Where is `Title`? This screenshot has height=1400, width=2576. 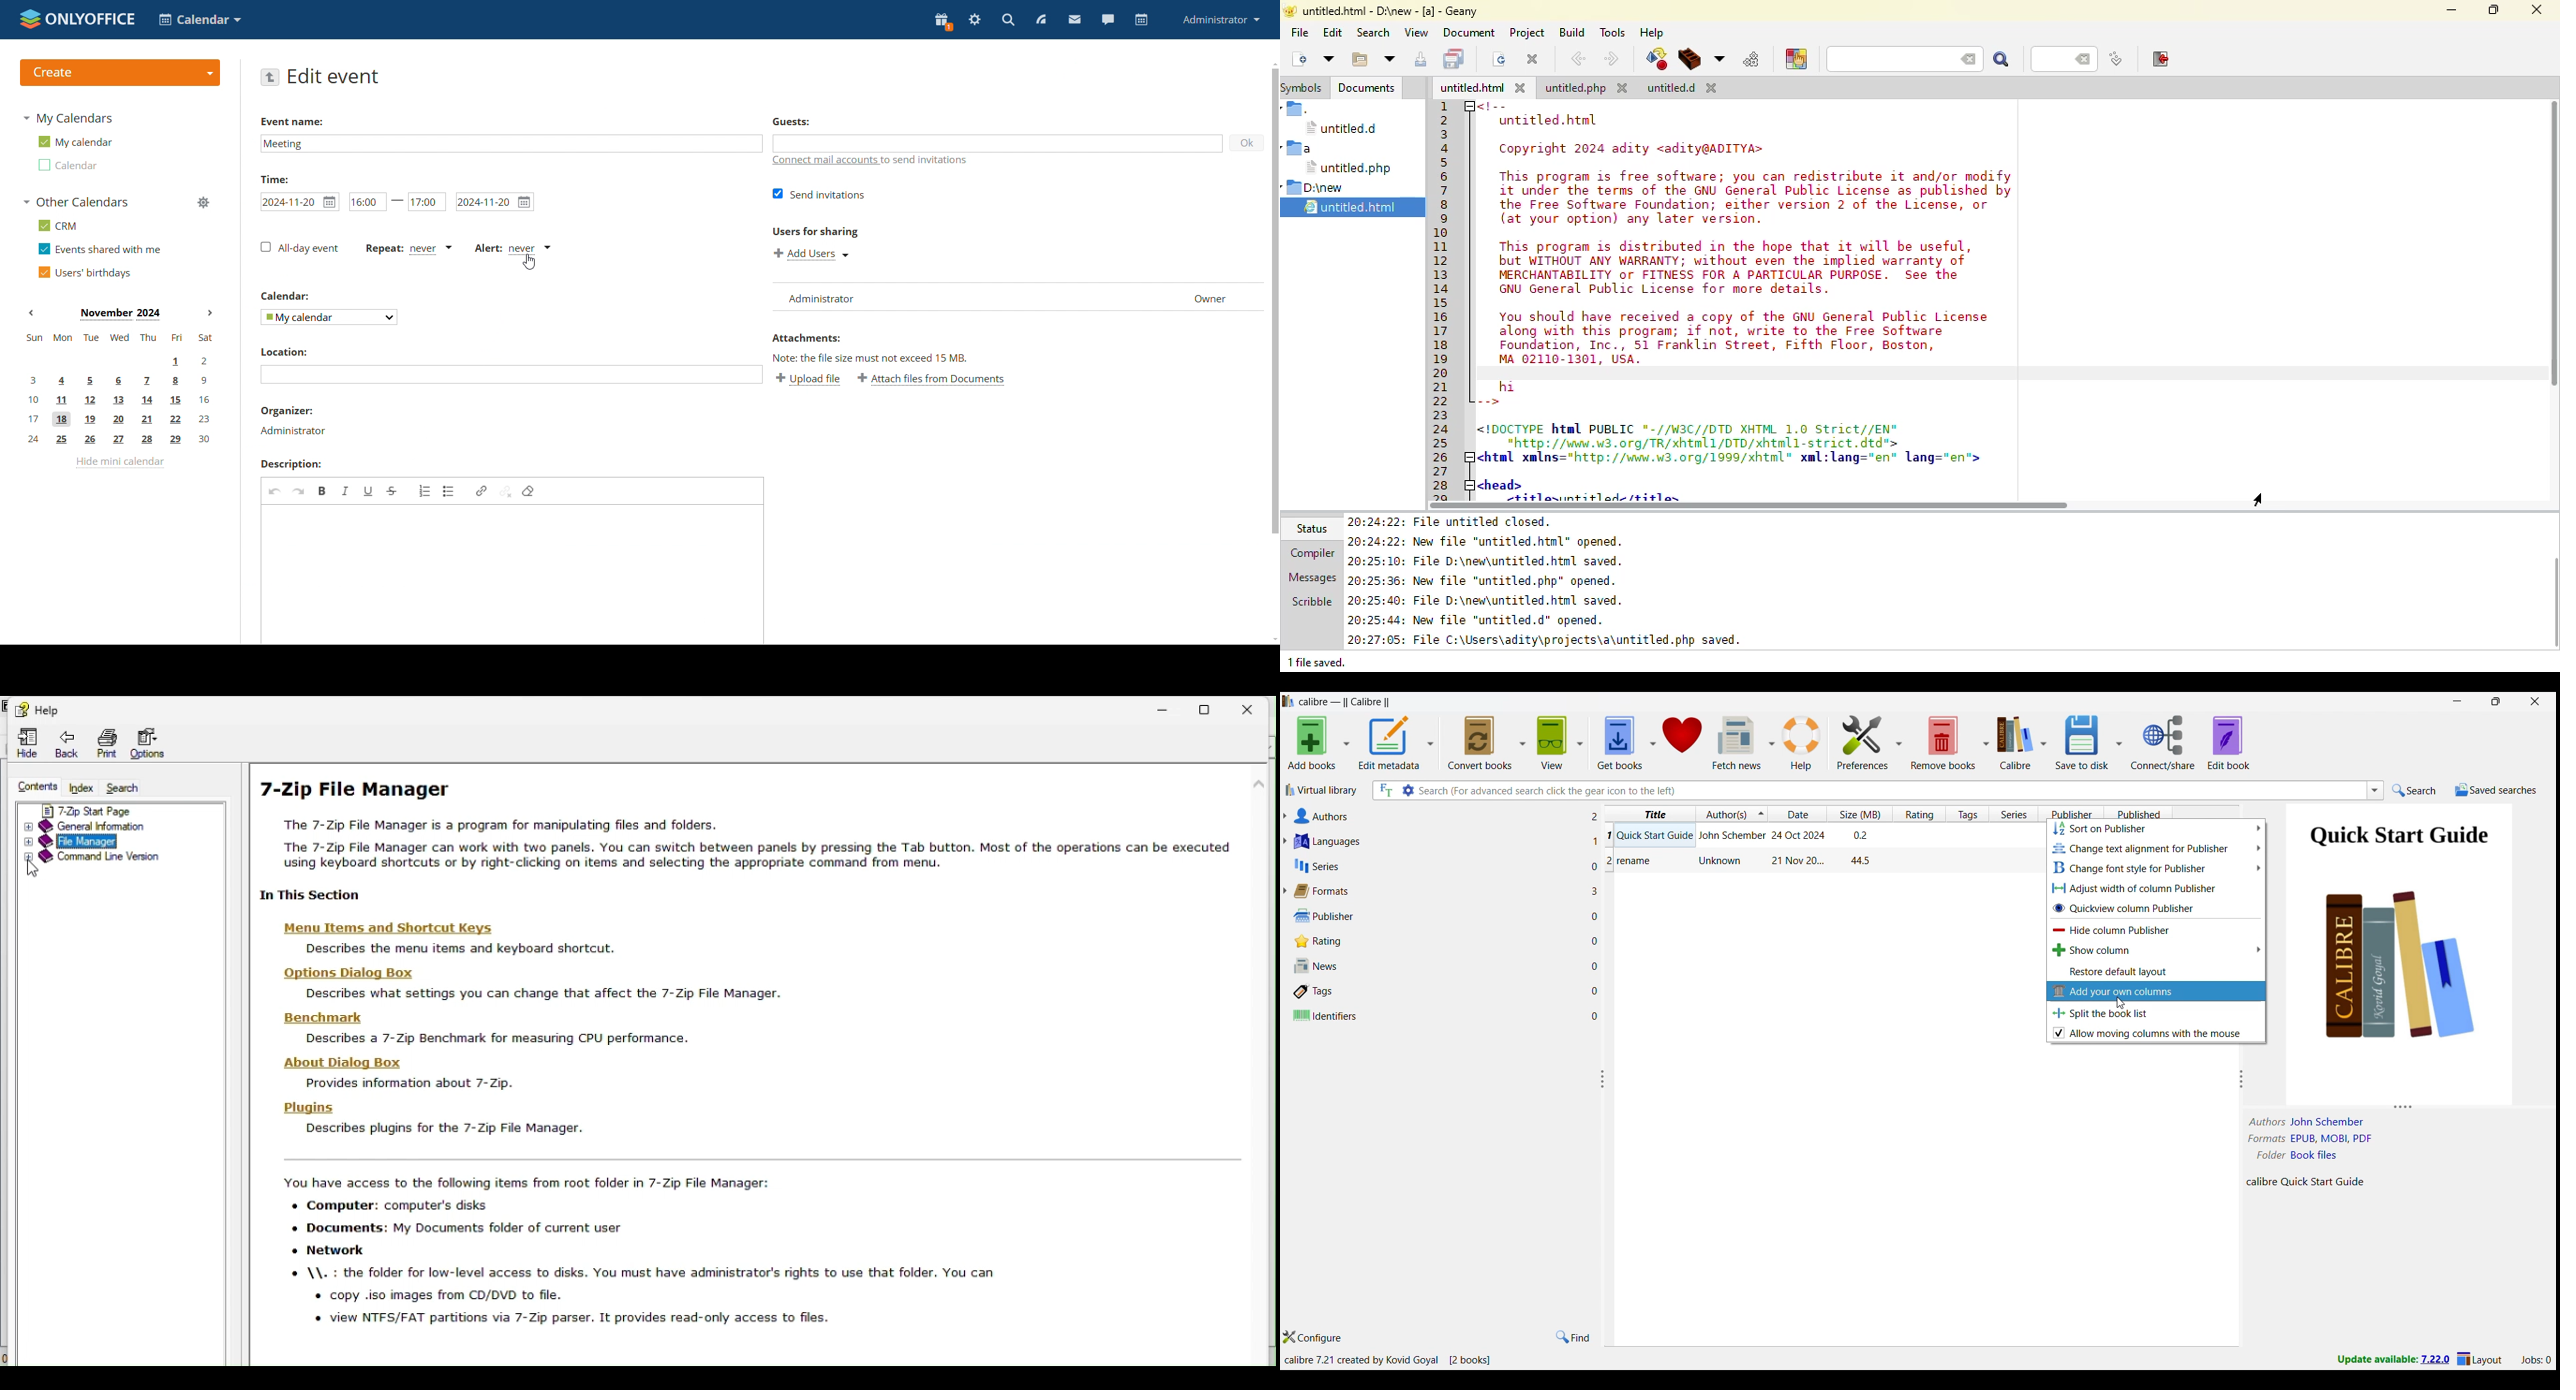 Title is located at coordinates (1636, 861).